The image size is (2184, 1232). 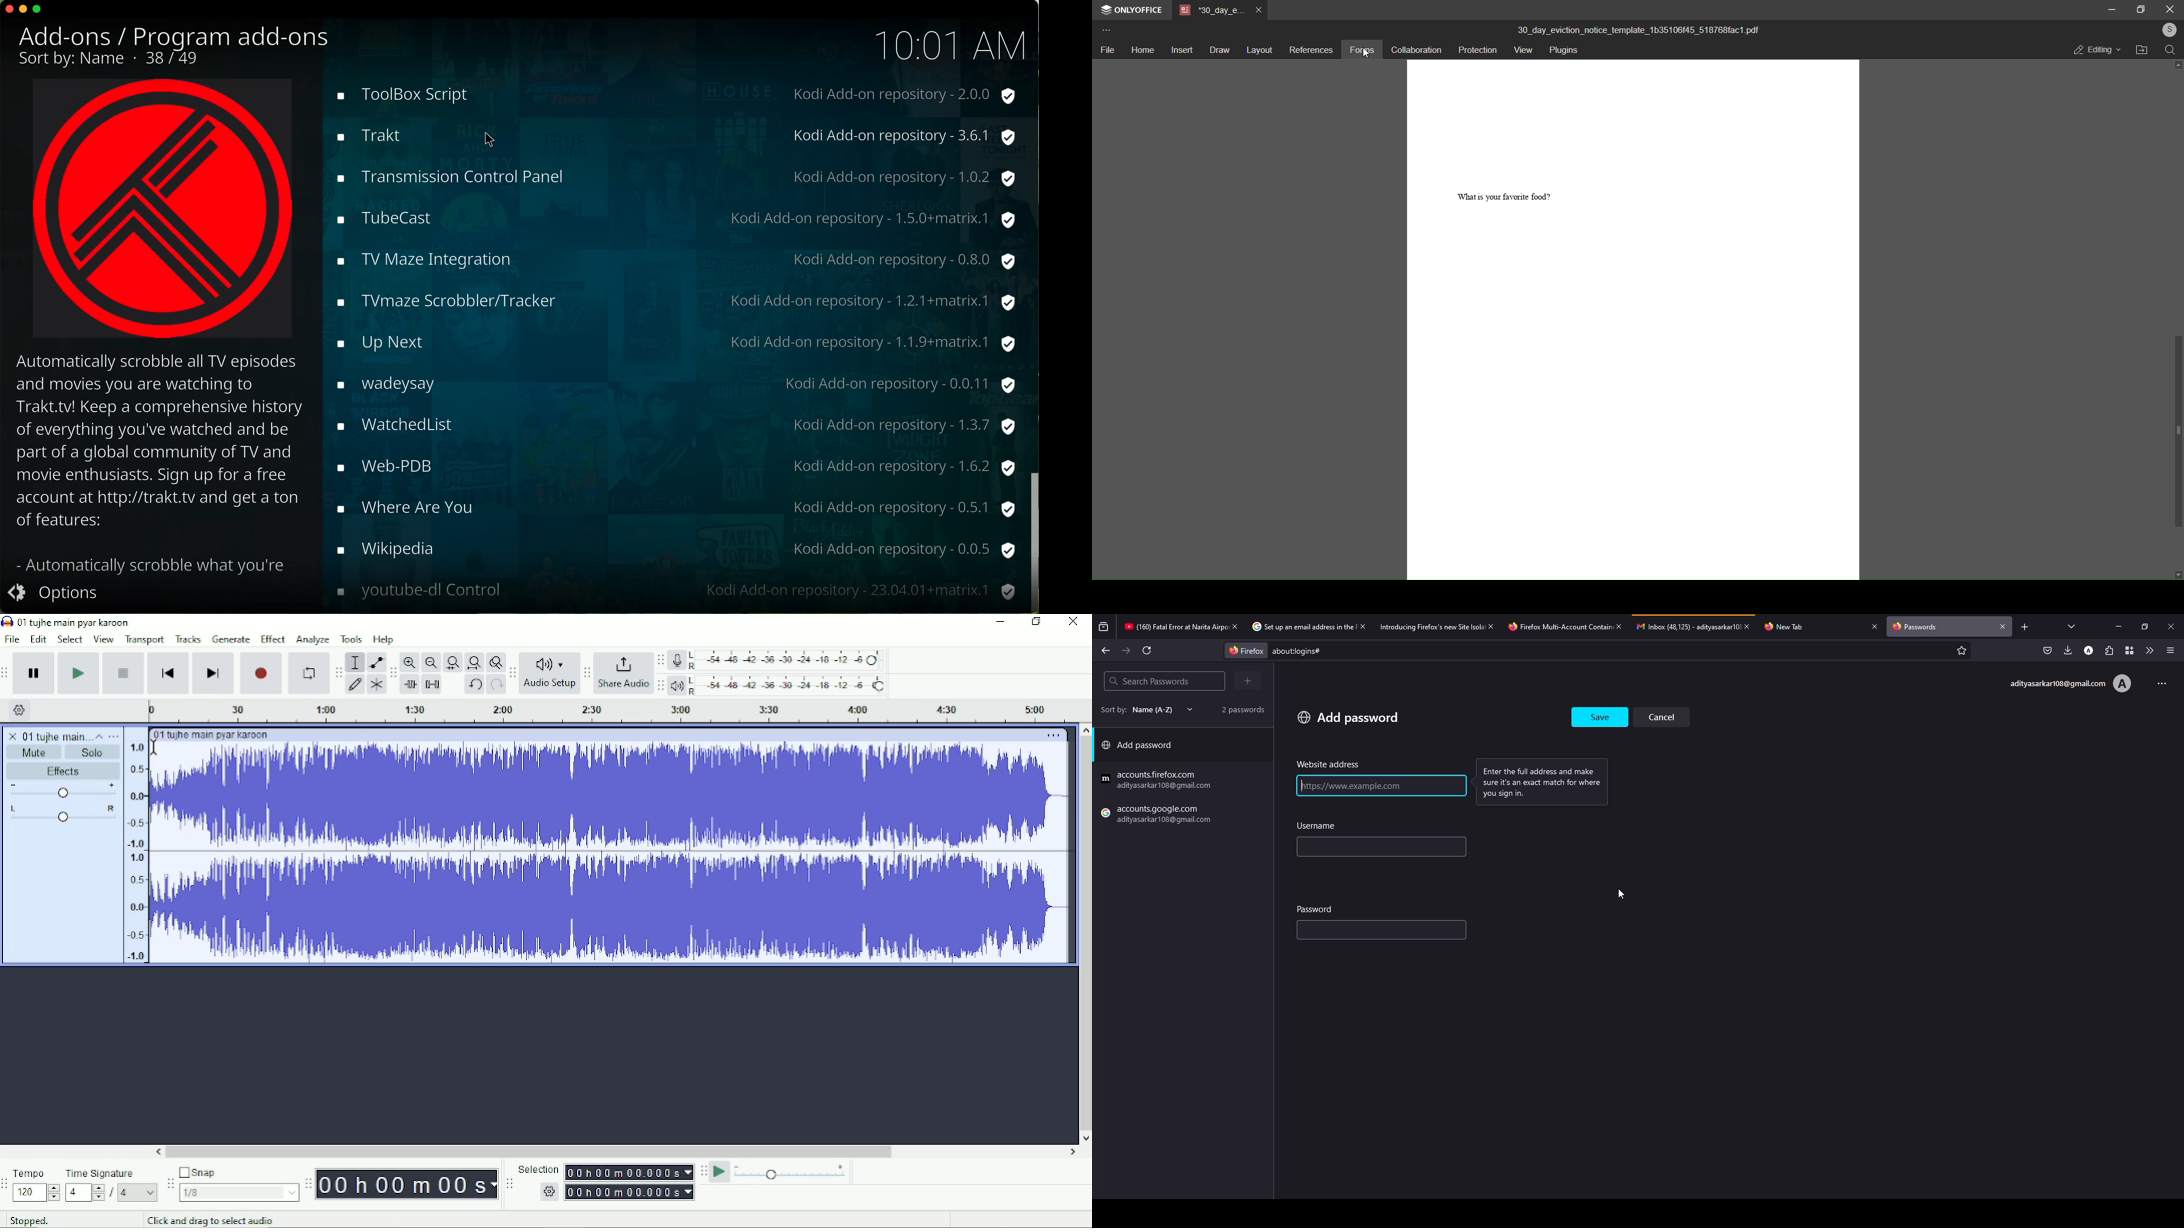 What do you see at coordinates (1391, 651) in the screenshot?
I see `about` at bounding box center [1391, 651].